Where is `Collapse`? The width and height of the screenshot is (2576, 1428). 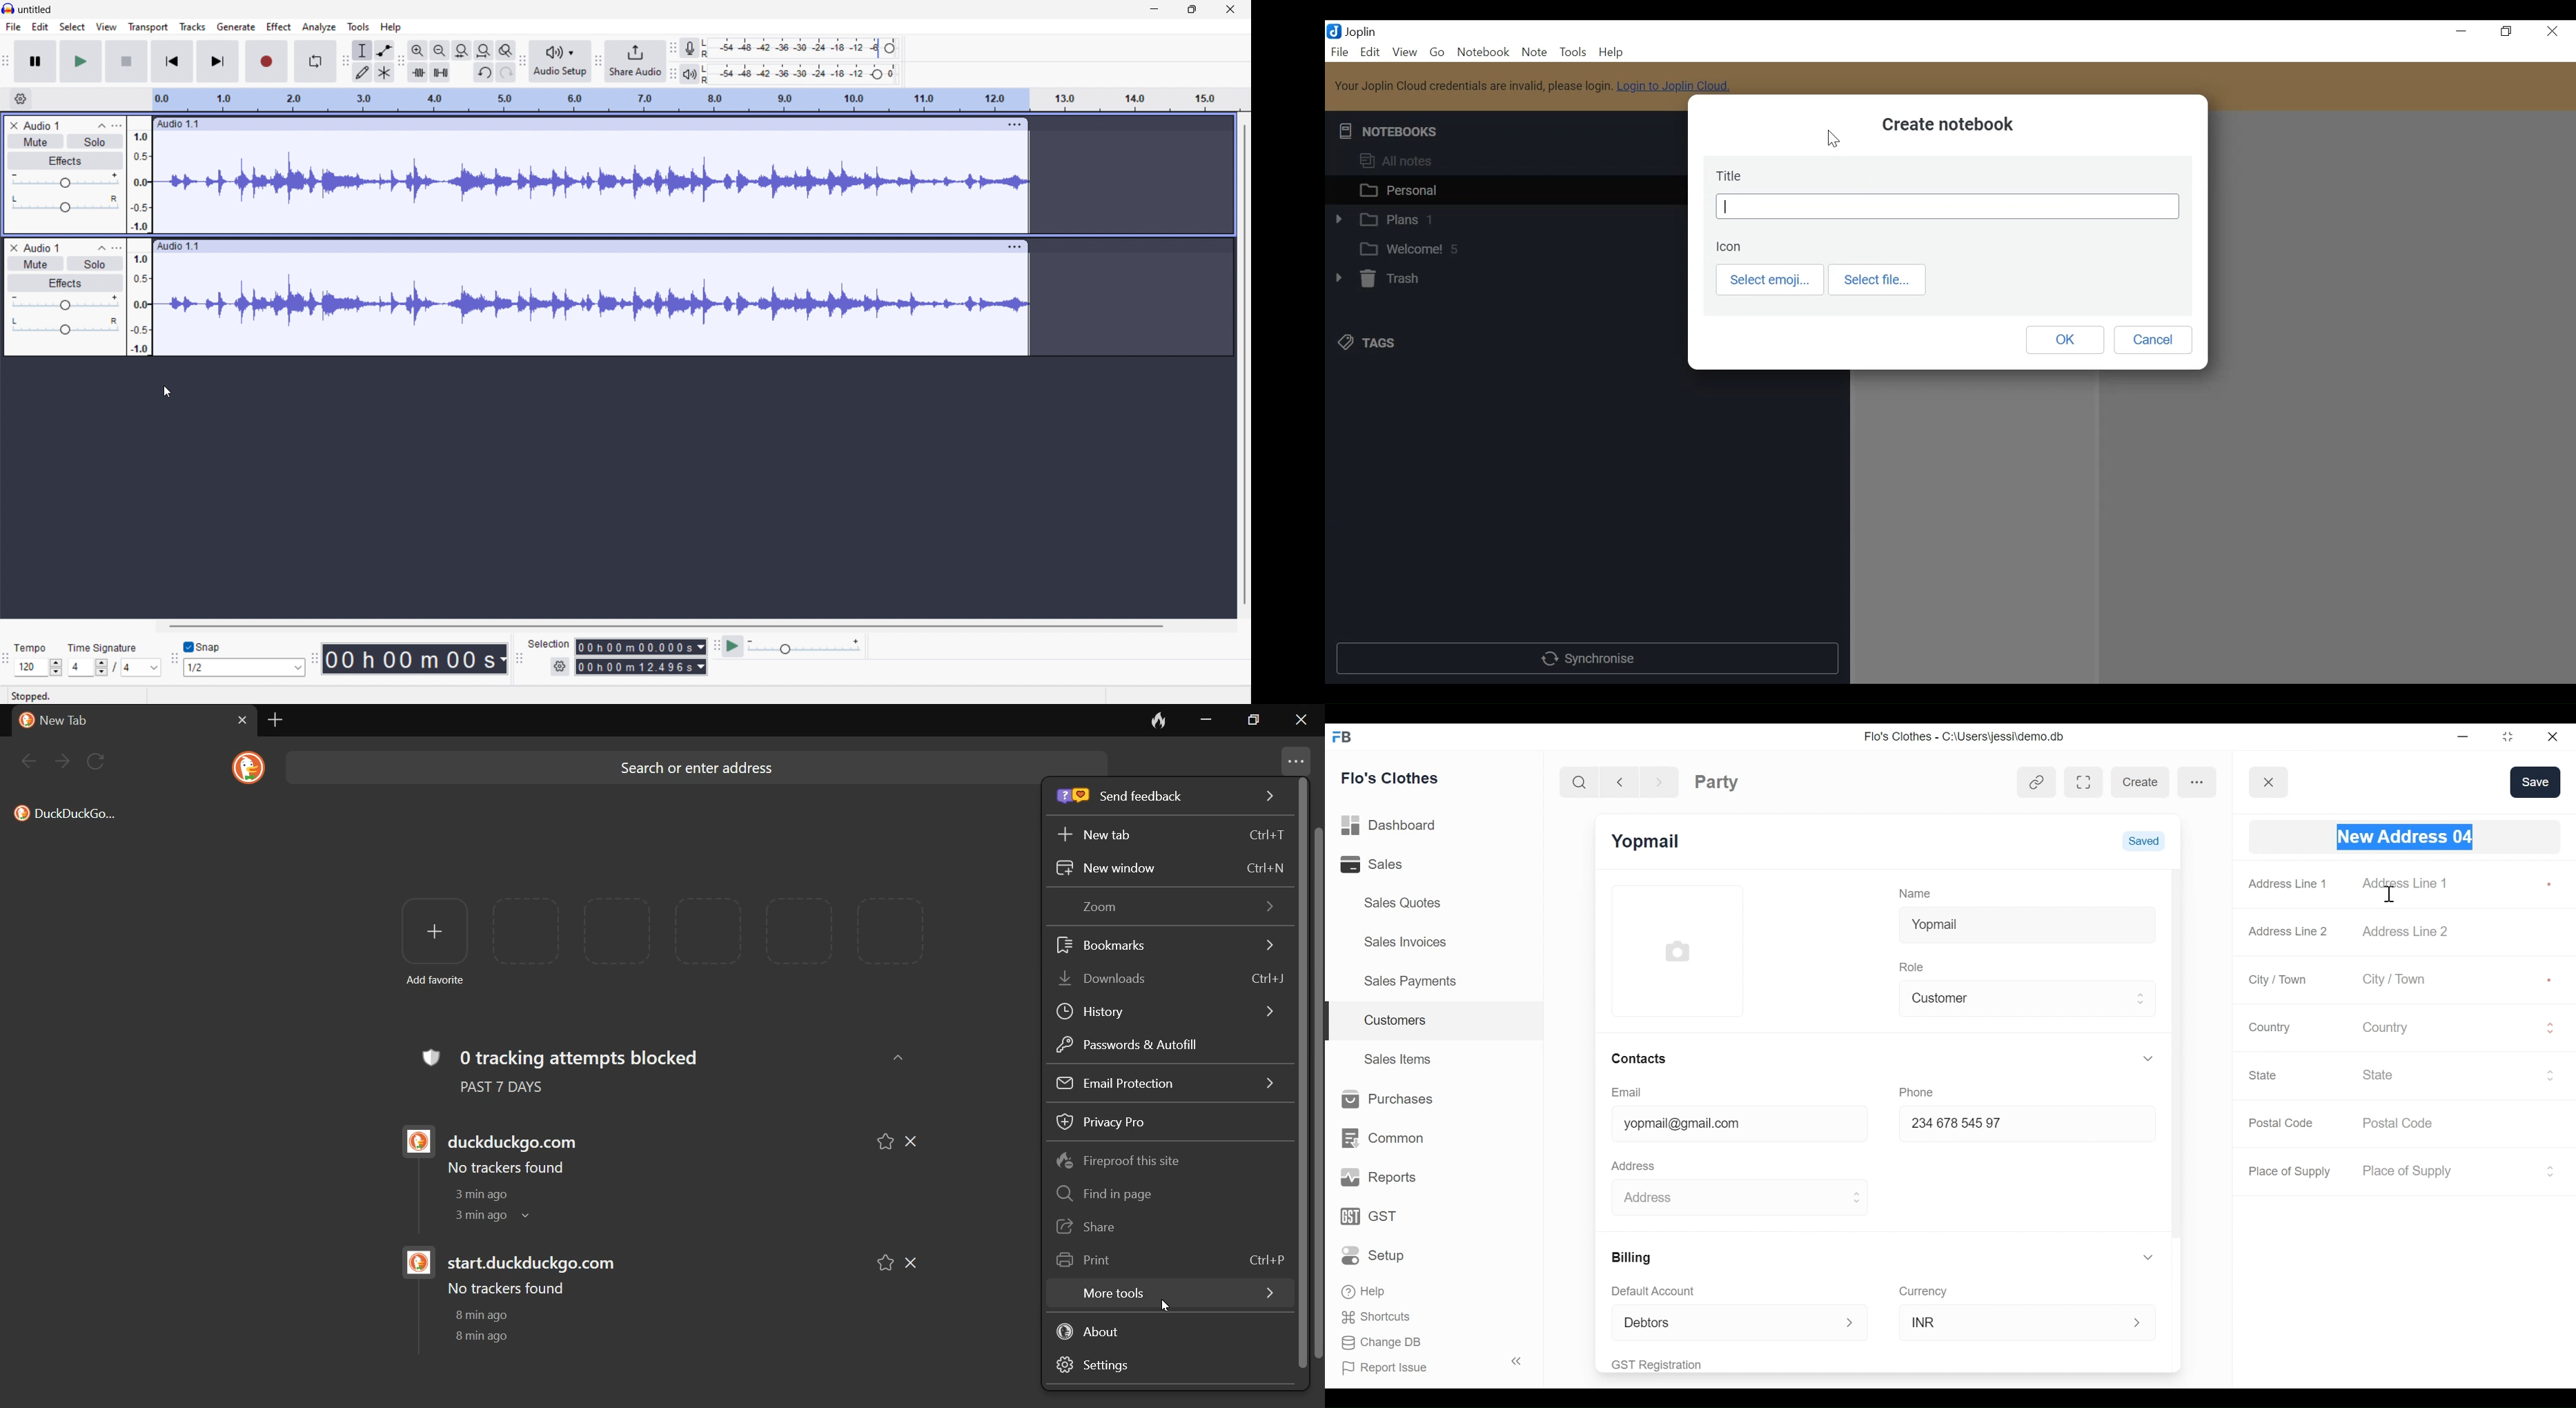 Collapse is located at coordinates (100, 248).